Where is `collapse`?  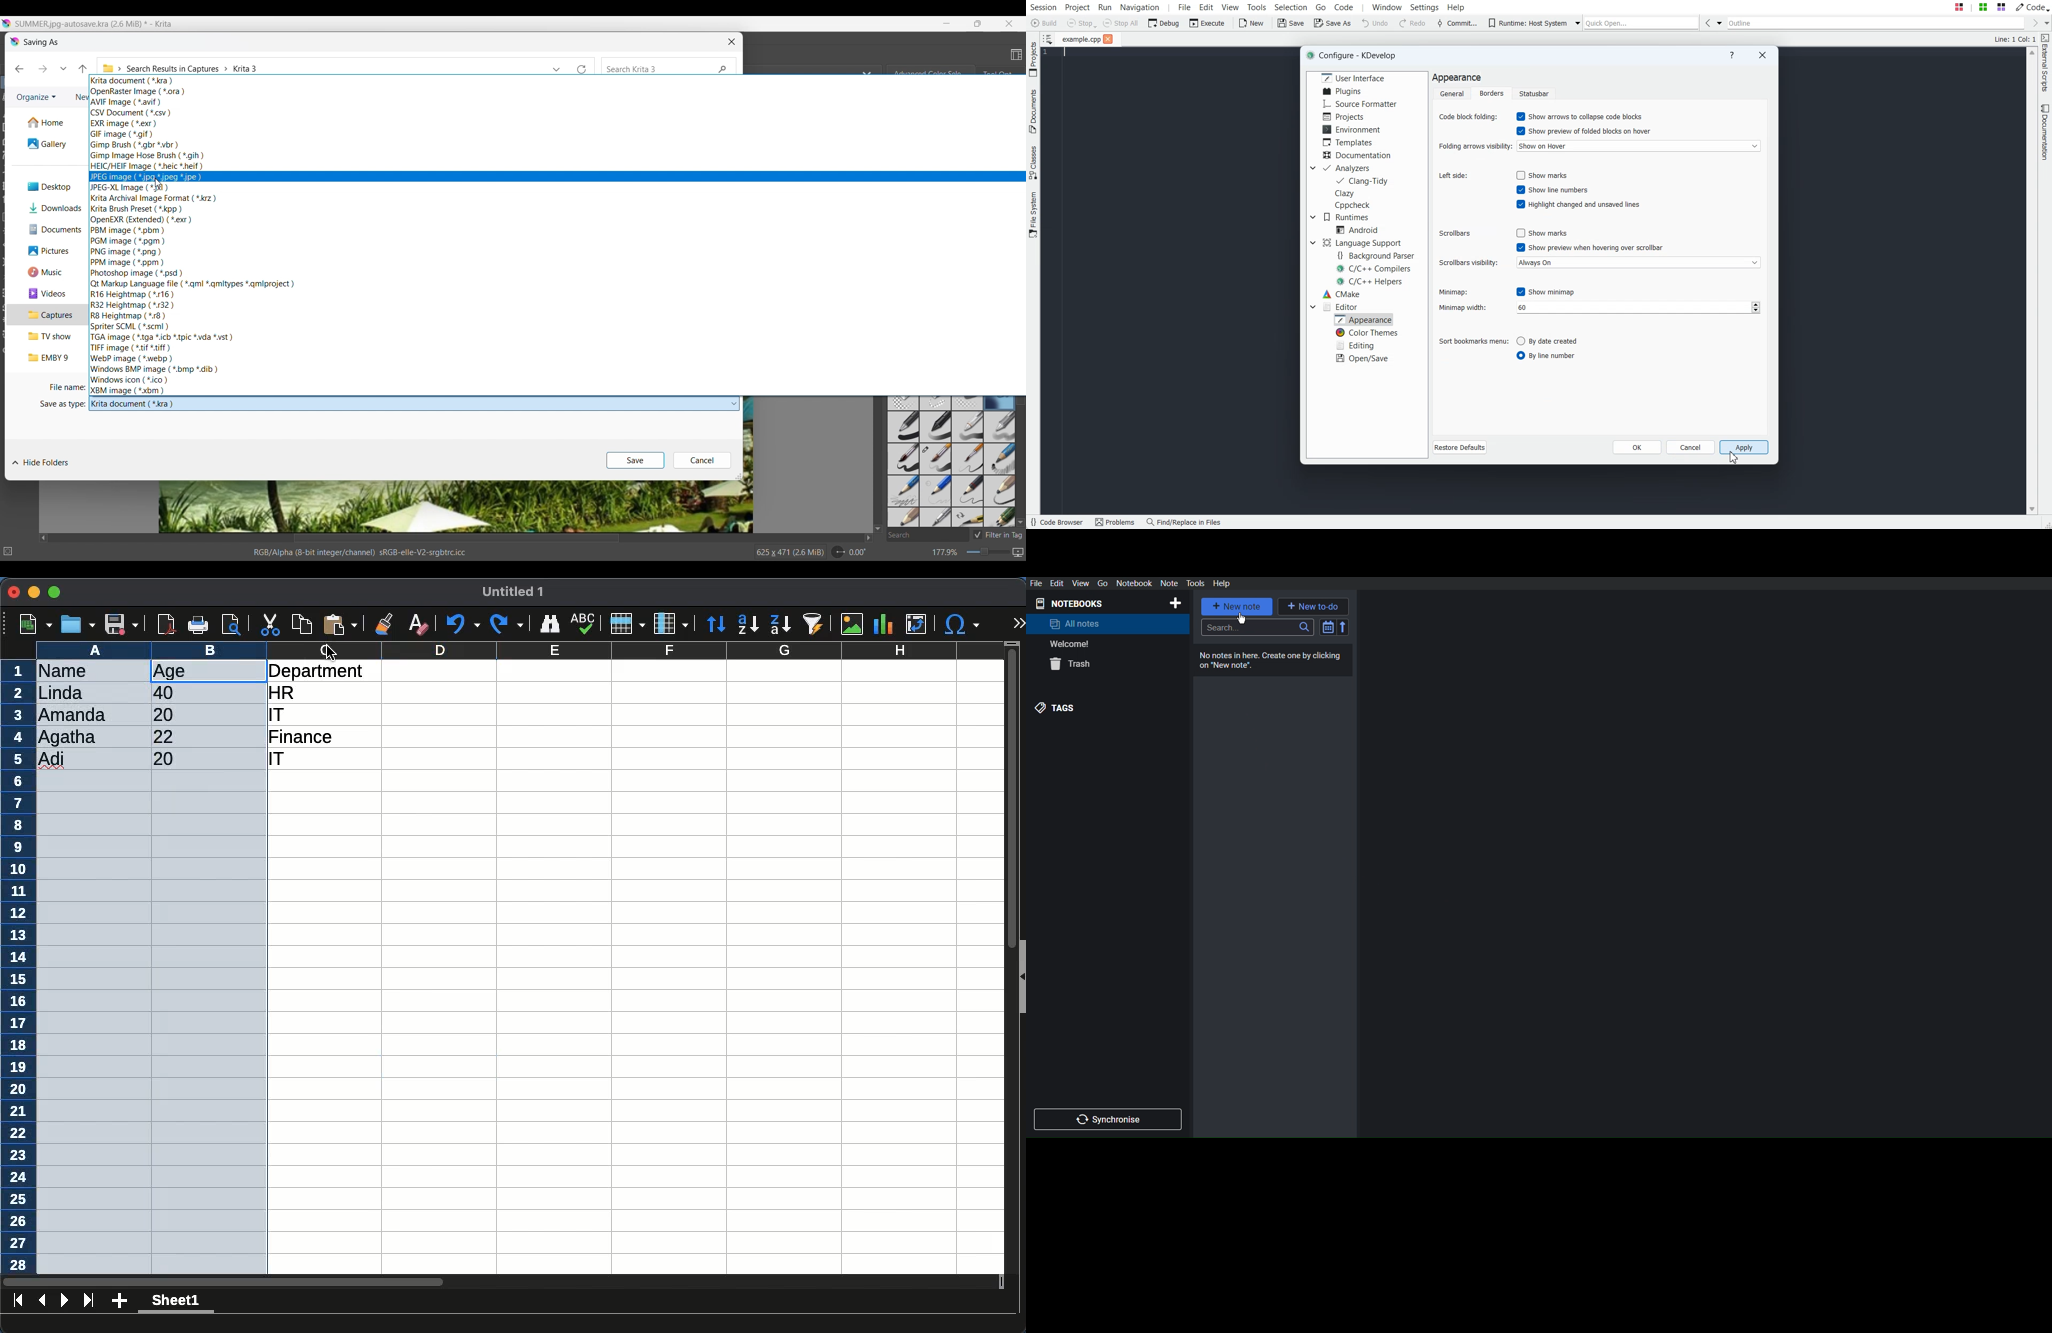 collapse is located at coordinates (1020, 975).